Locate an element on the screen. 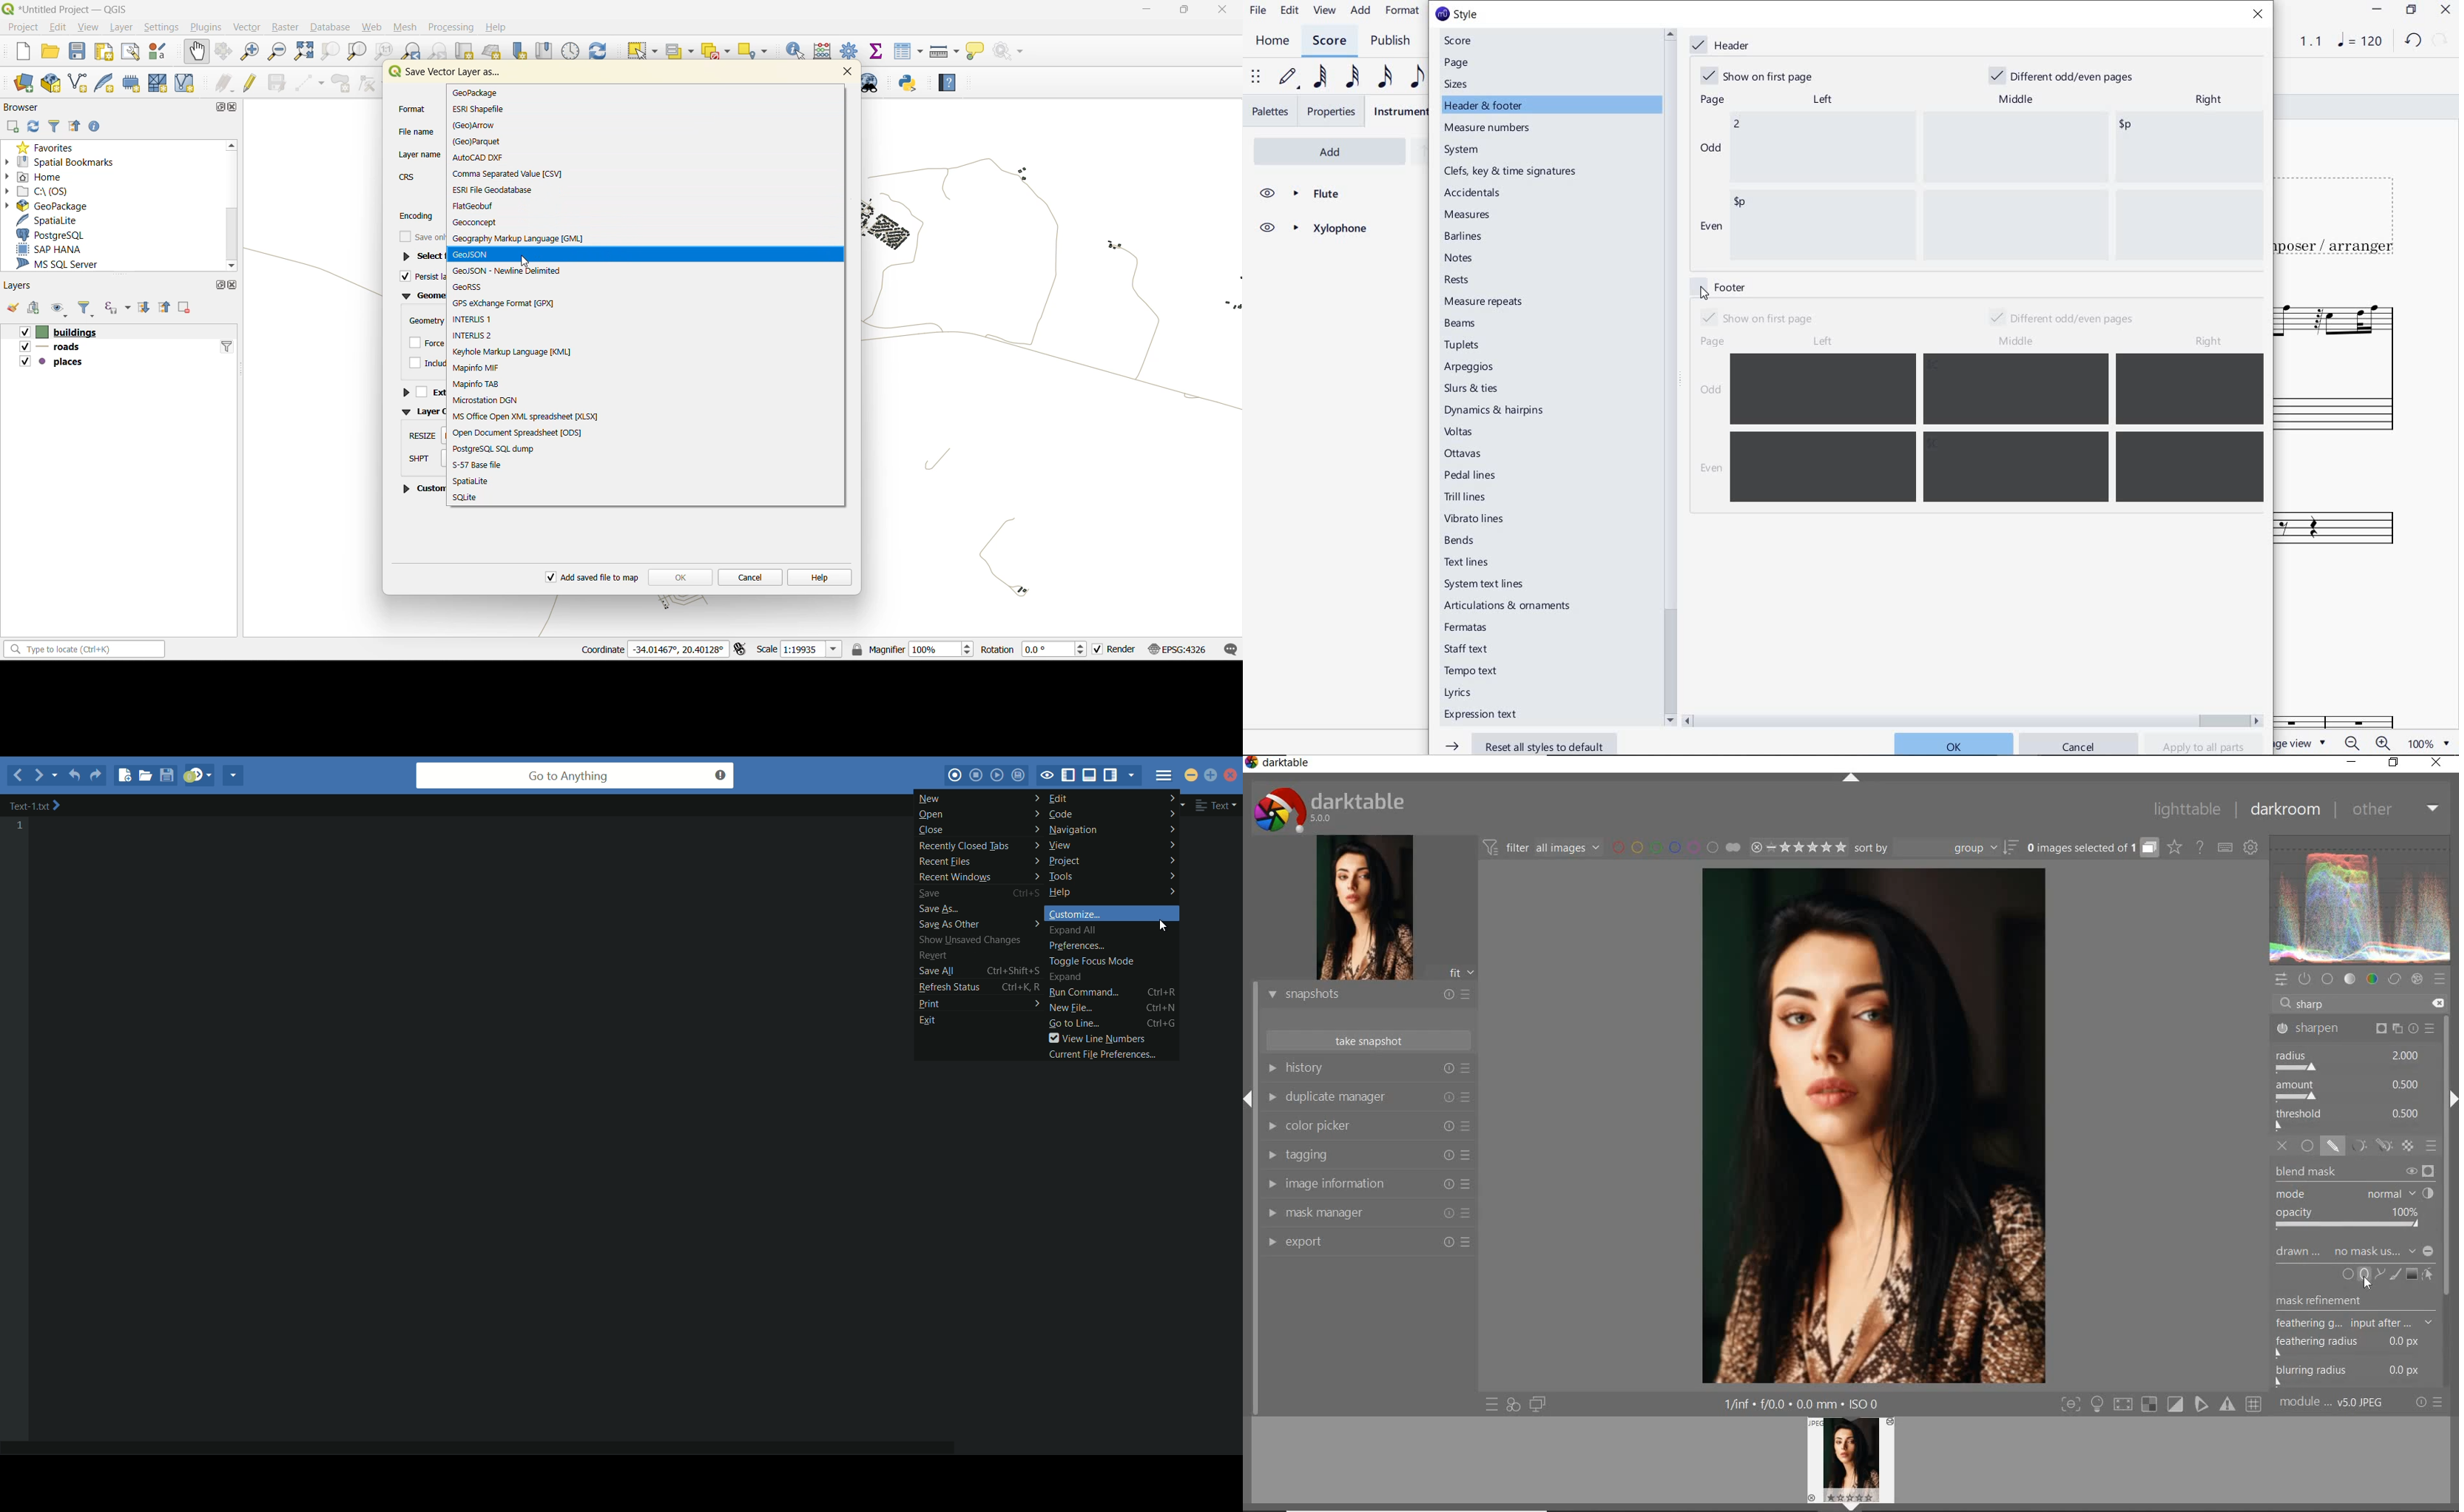 The height and width of the screenshot is (1512, 2464). selected image is located at coordinates (1874, 1127).